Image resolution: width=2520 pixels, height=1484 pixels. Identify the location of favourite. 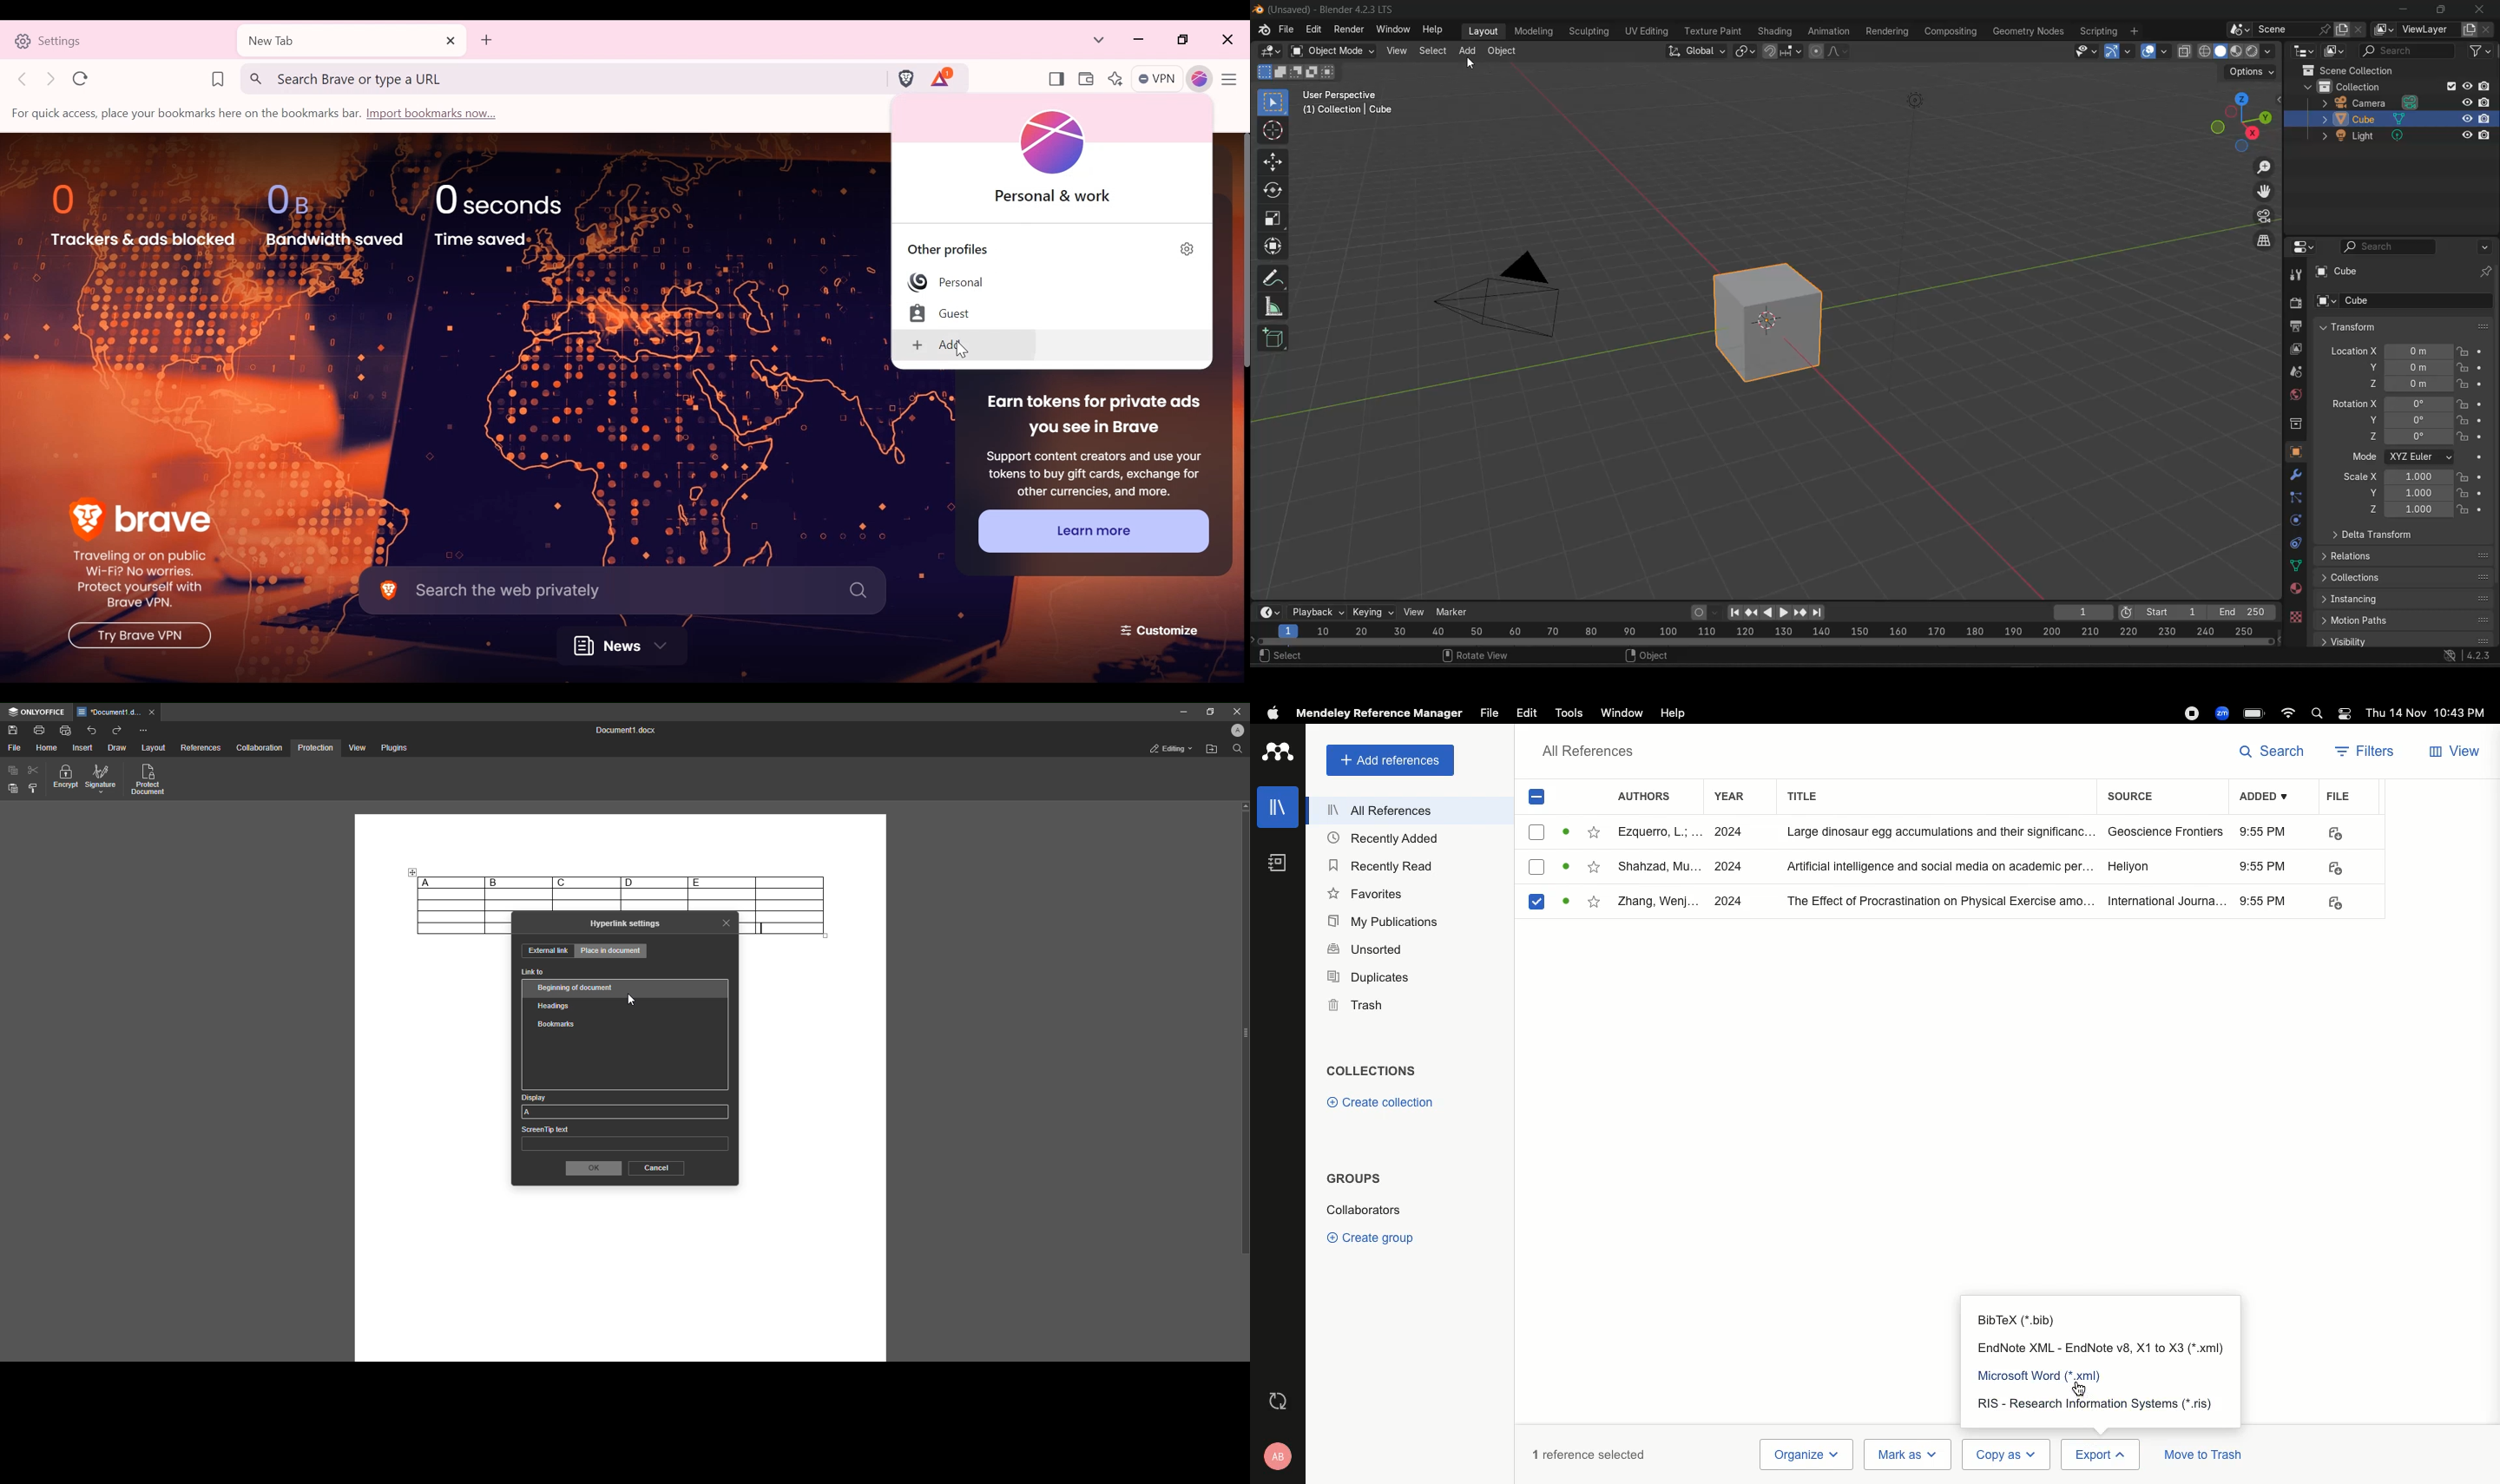
(1595, 901).